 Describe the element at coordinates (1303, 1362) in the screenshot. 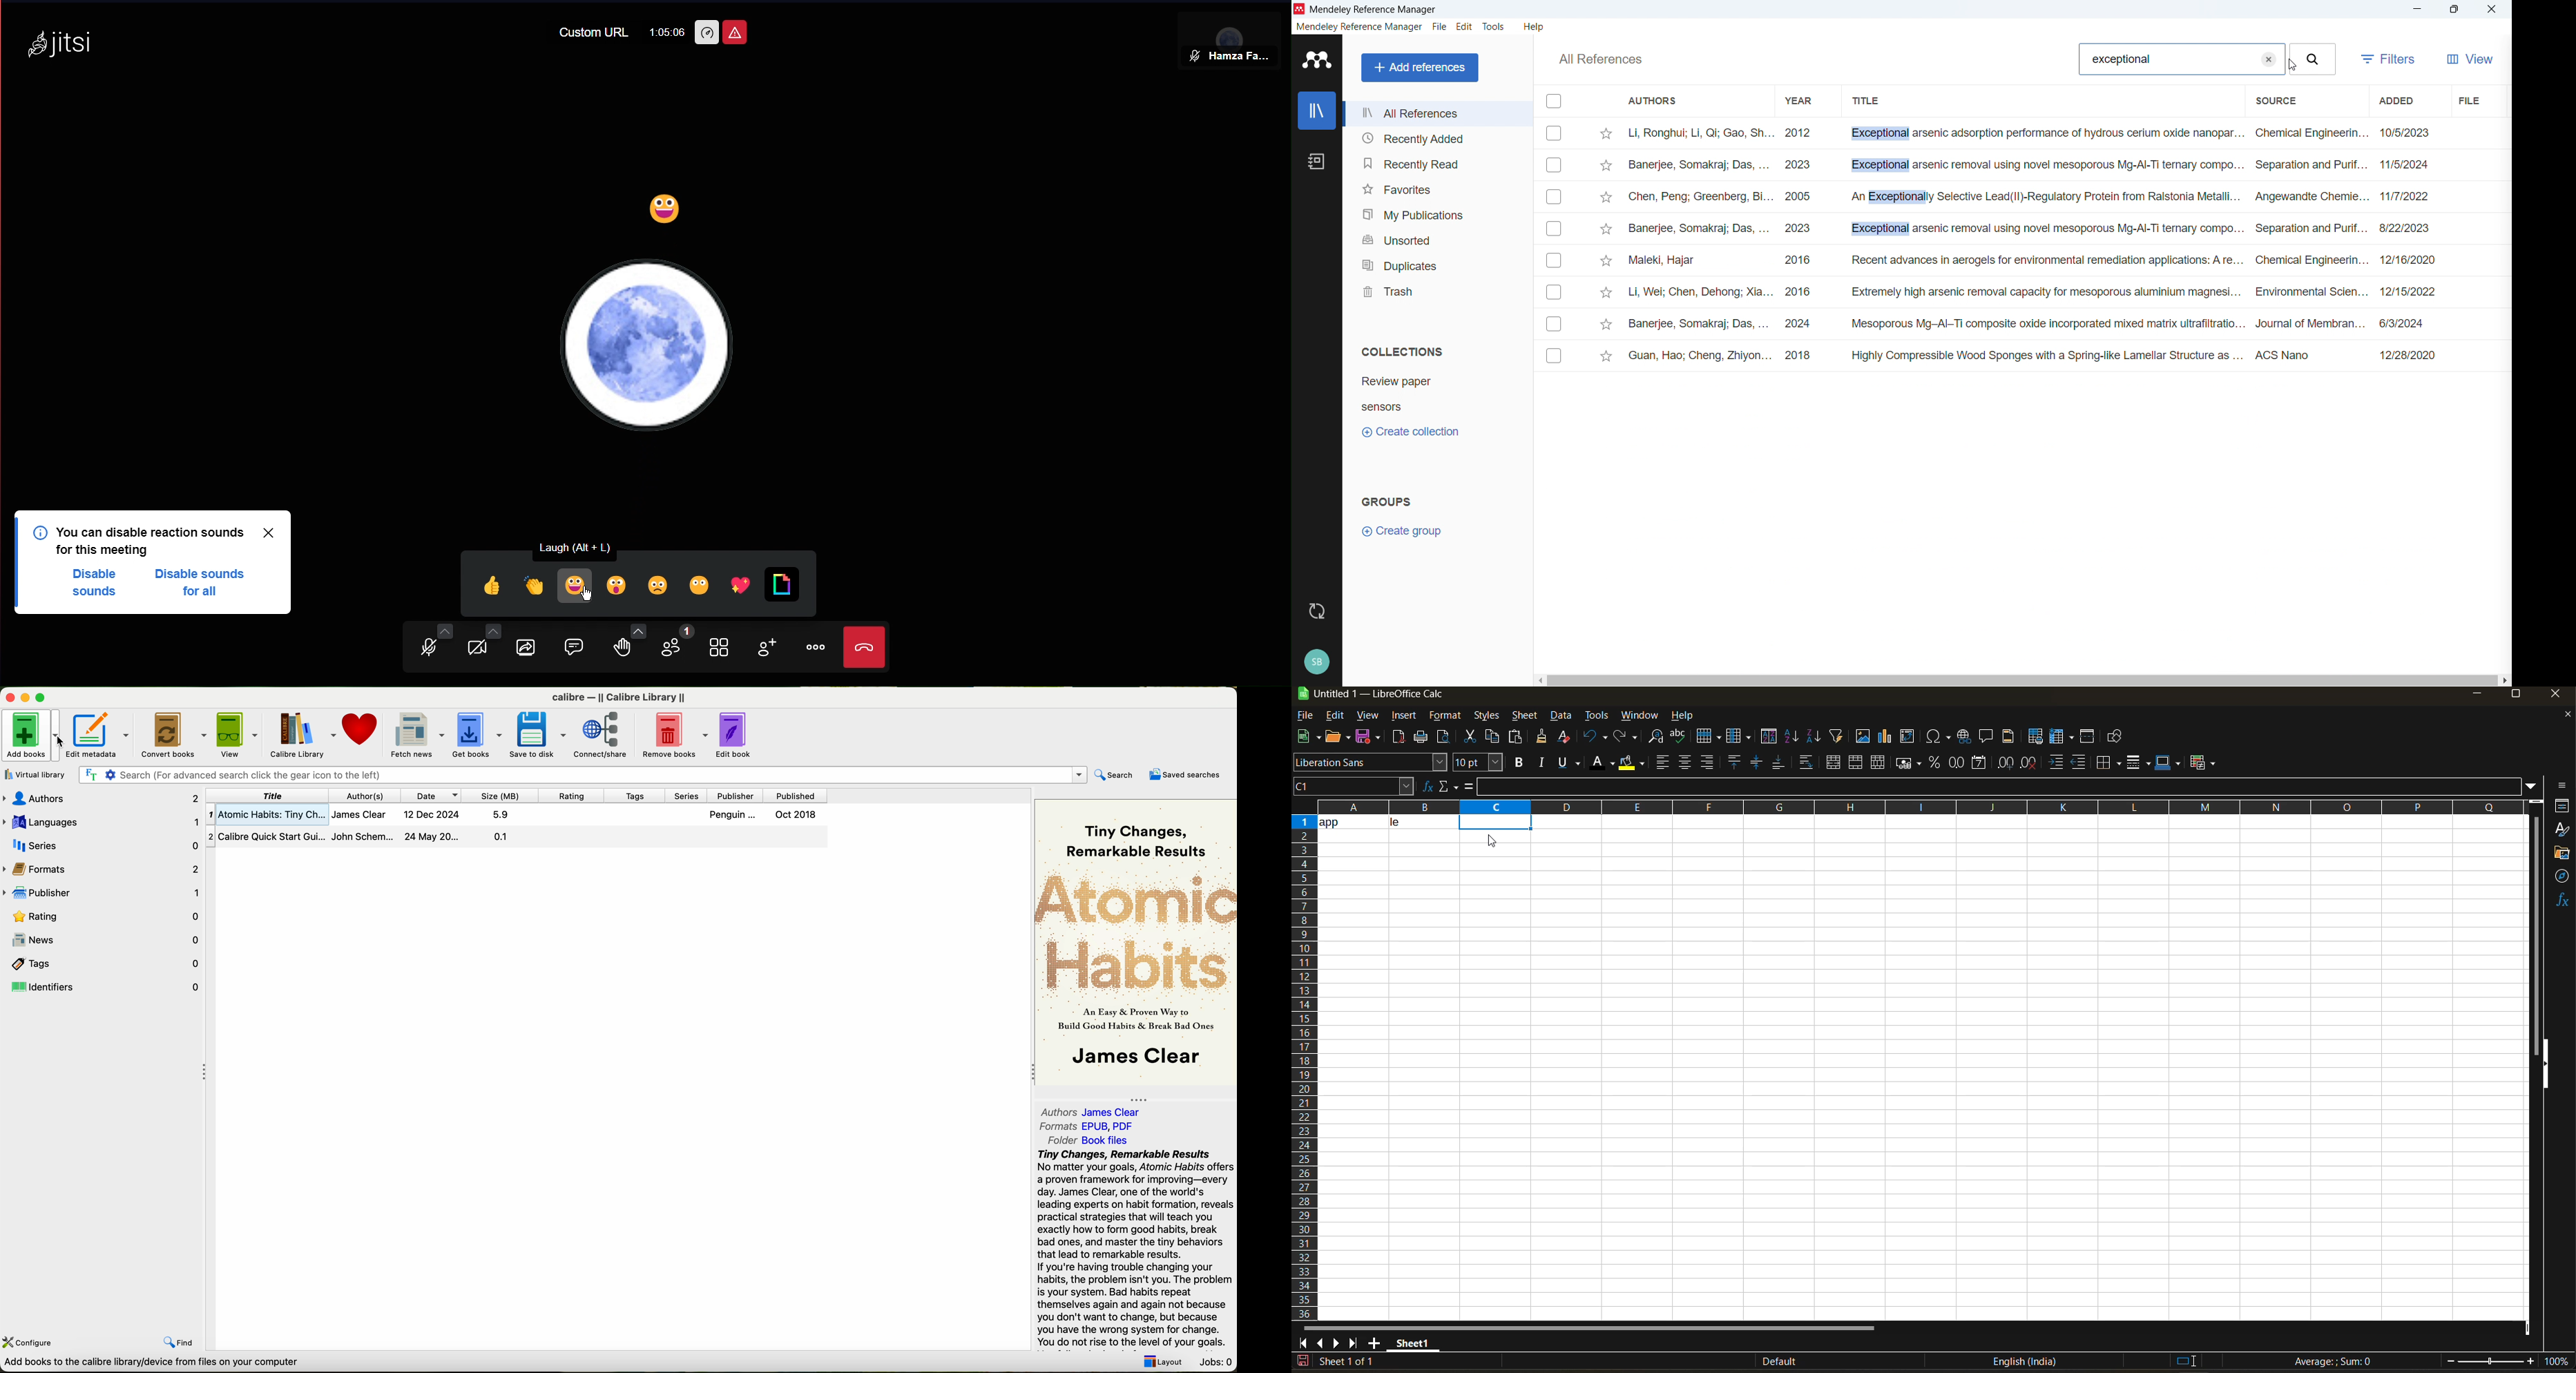

I see `click to save` at that location.